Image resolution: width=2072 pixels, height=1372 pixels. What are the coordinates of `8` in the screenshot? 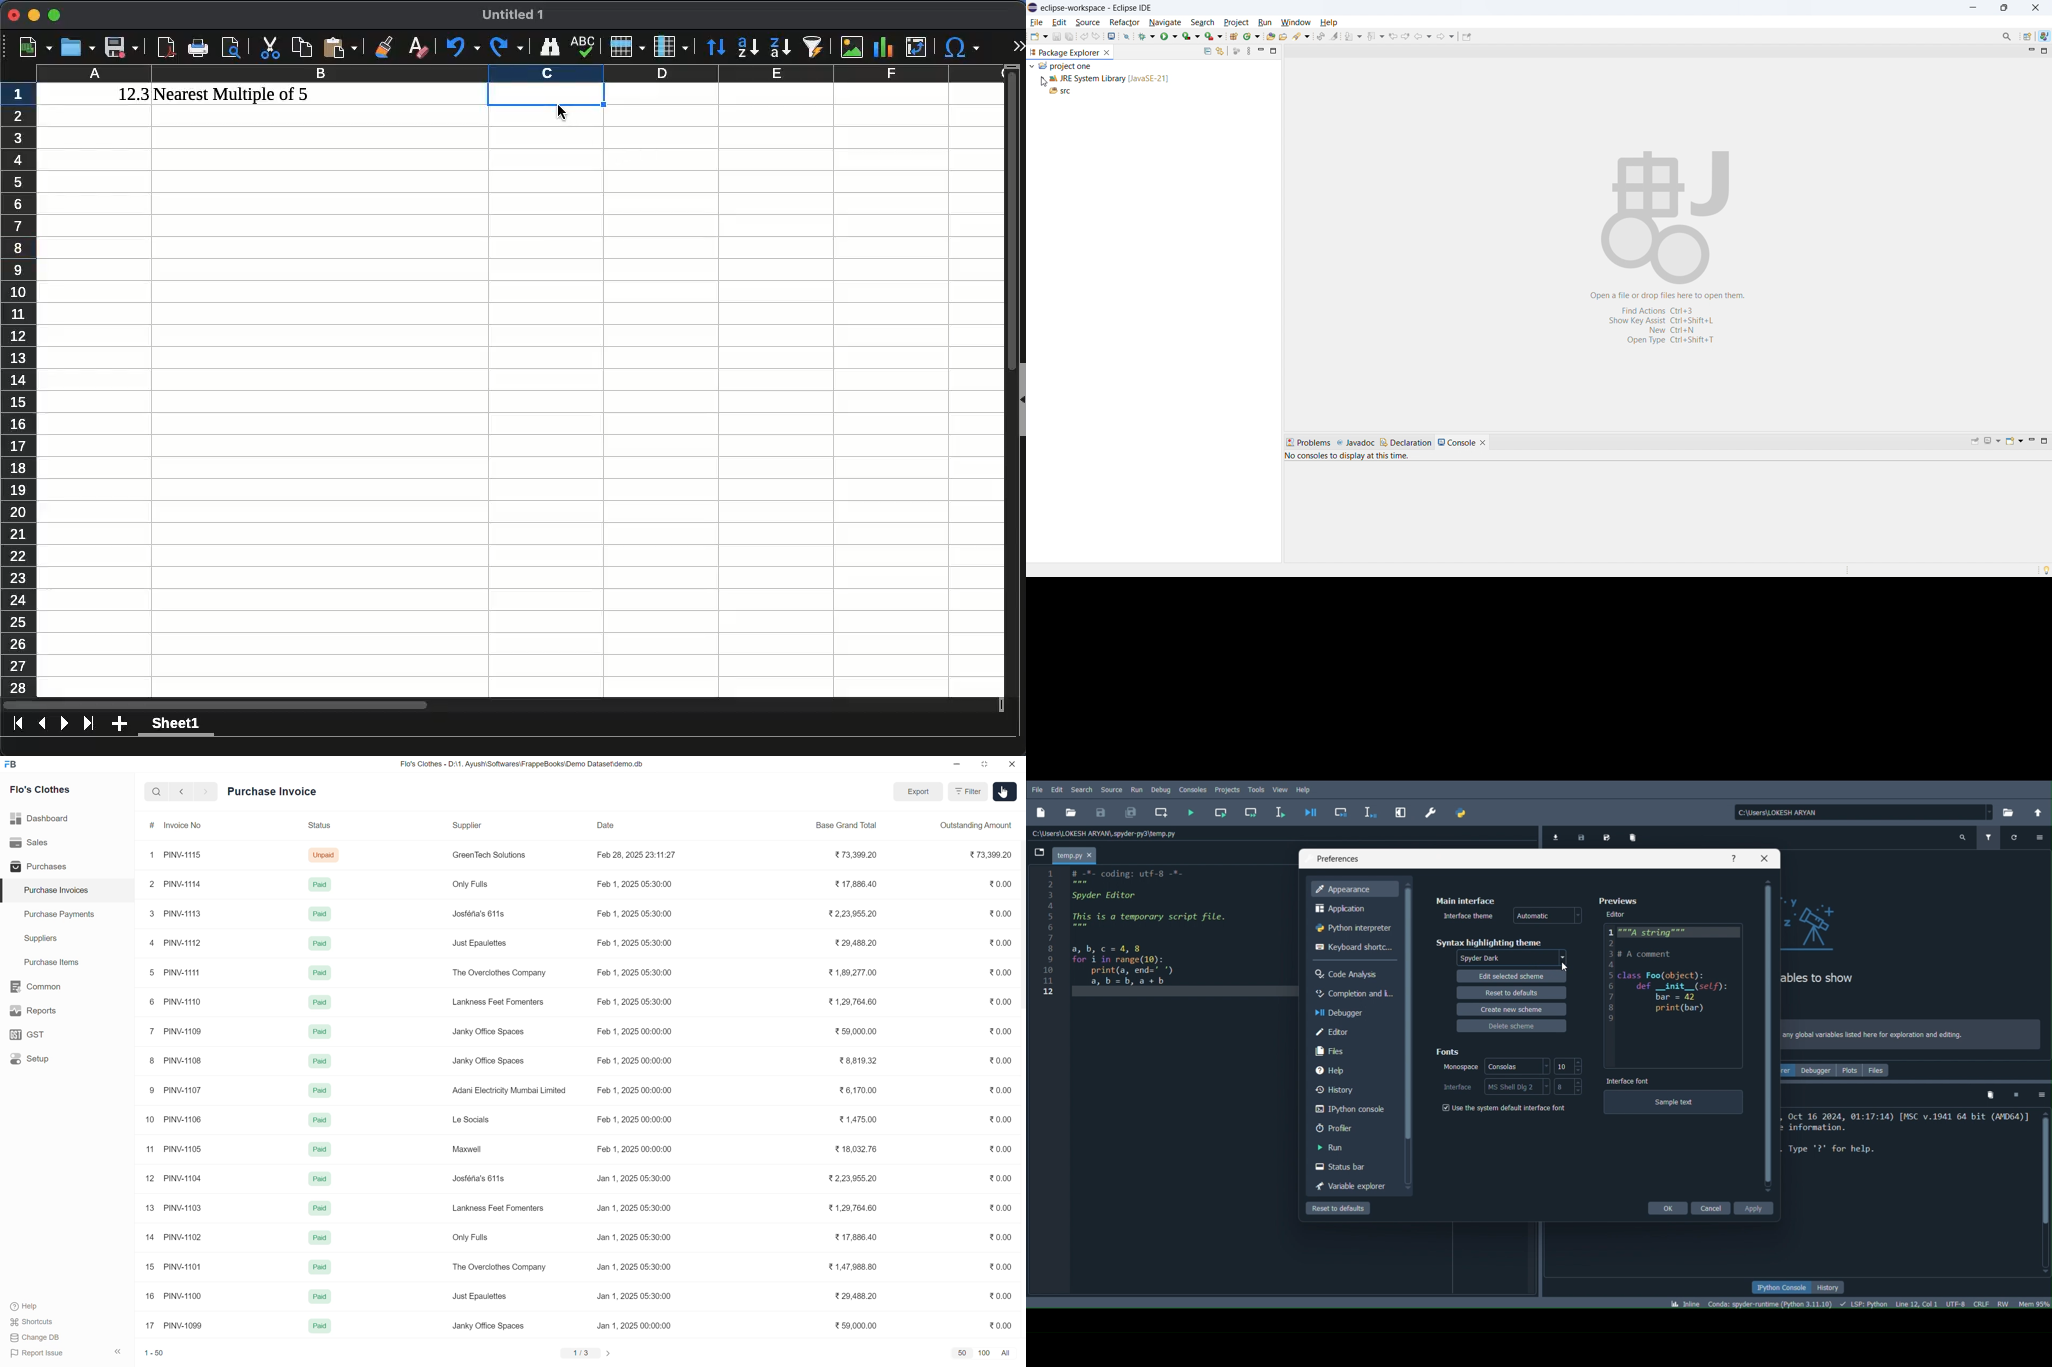 It's located at (151, 1060).